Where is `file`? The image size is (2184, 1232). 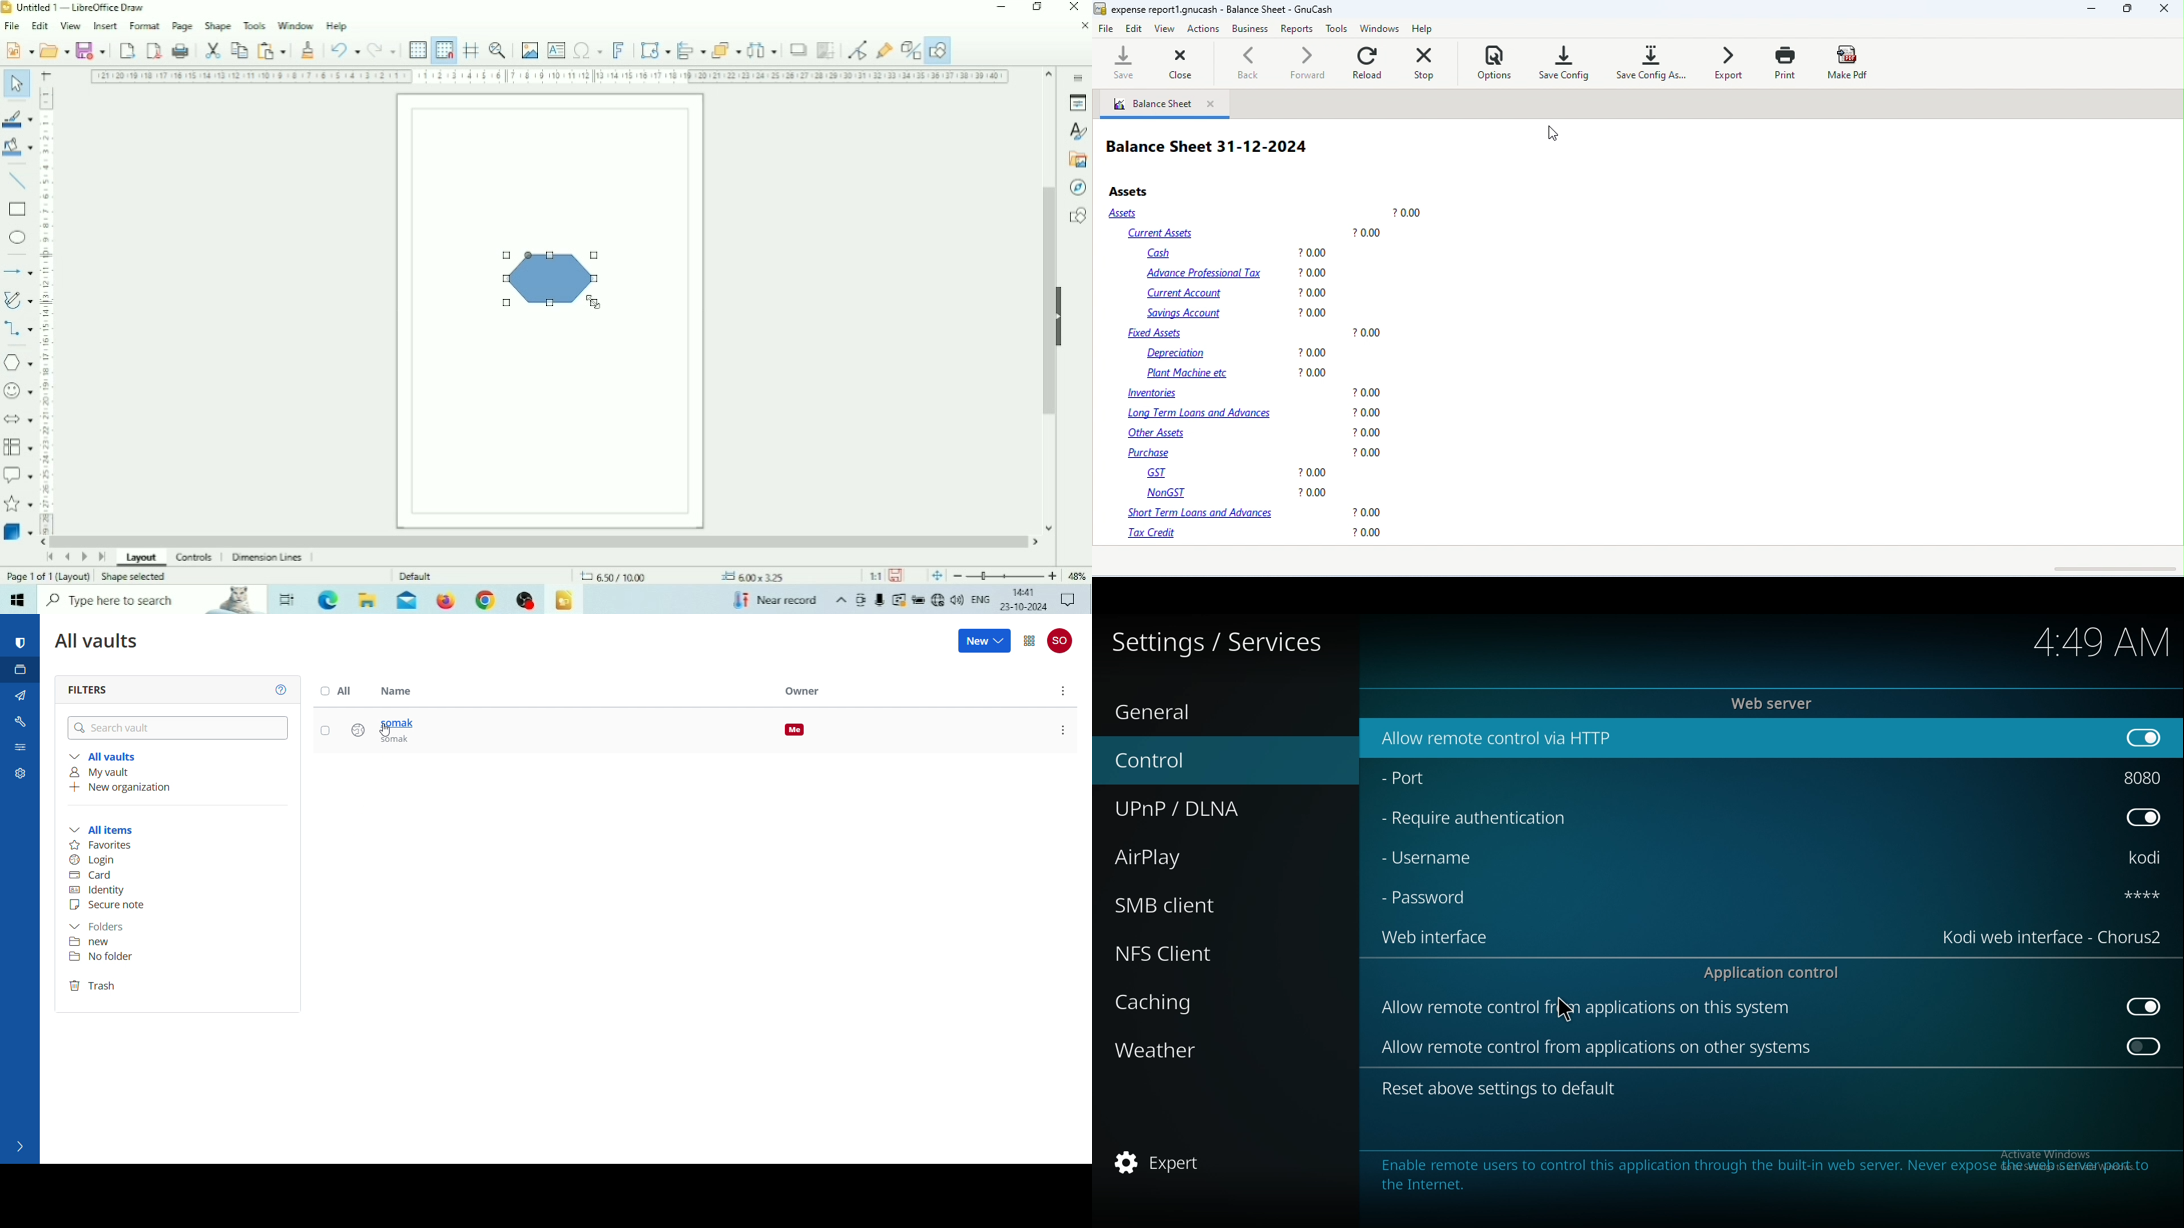
file is located at coordinates (1106, 27).